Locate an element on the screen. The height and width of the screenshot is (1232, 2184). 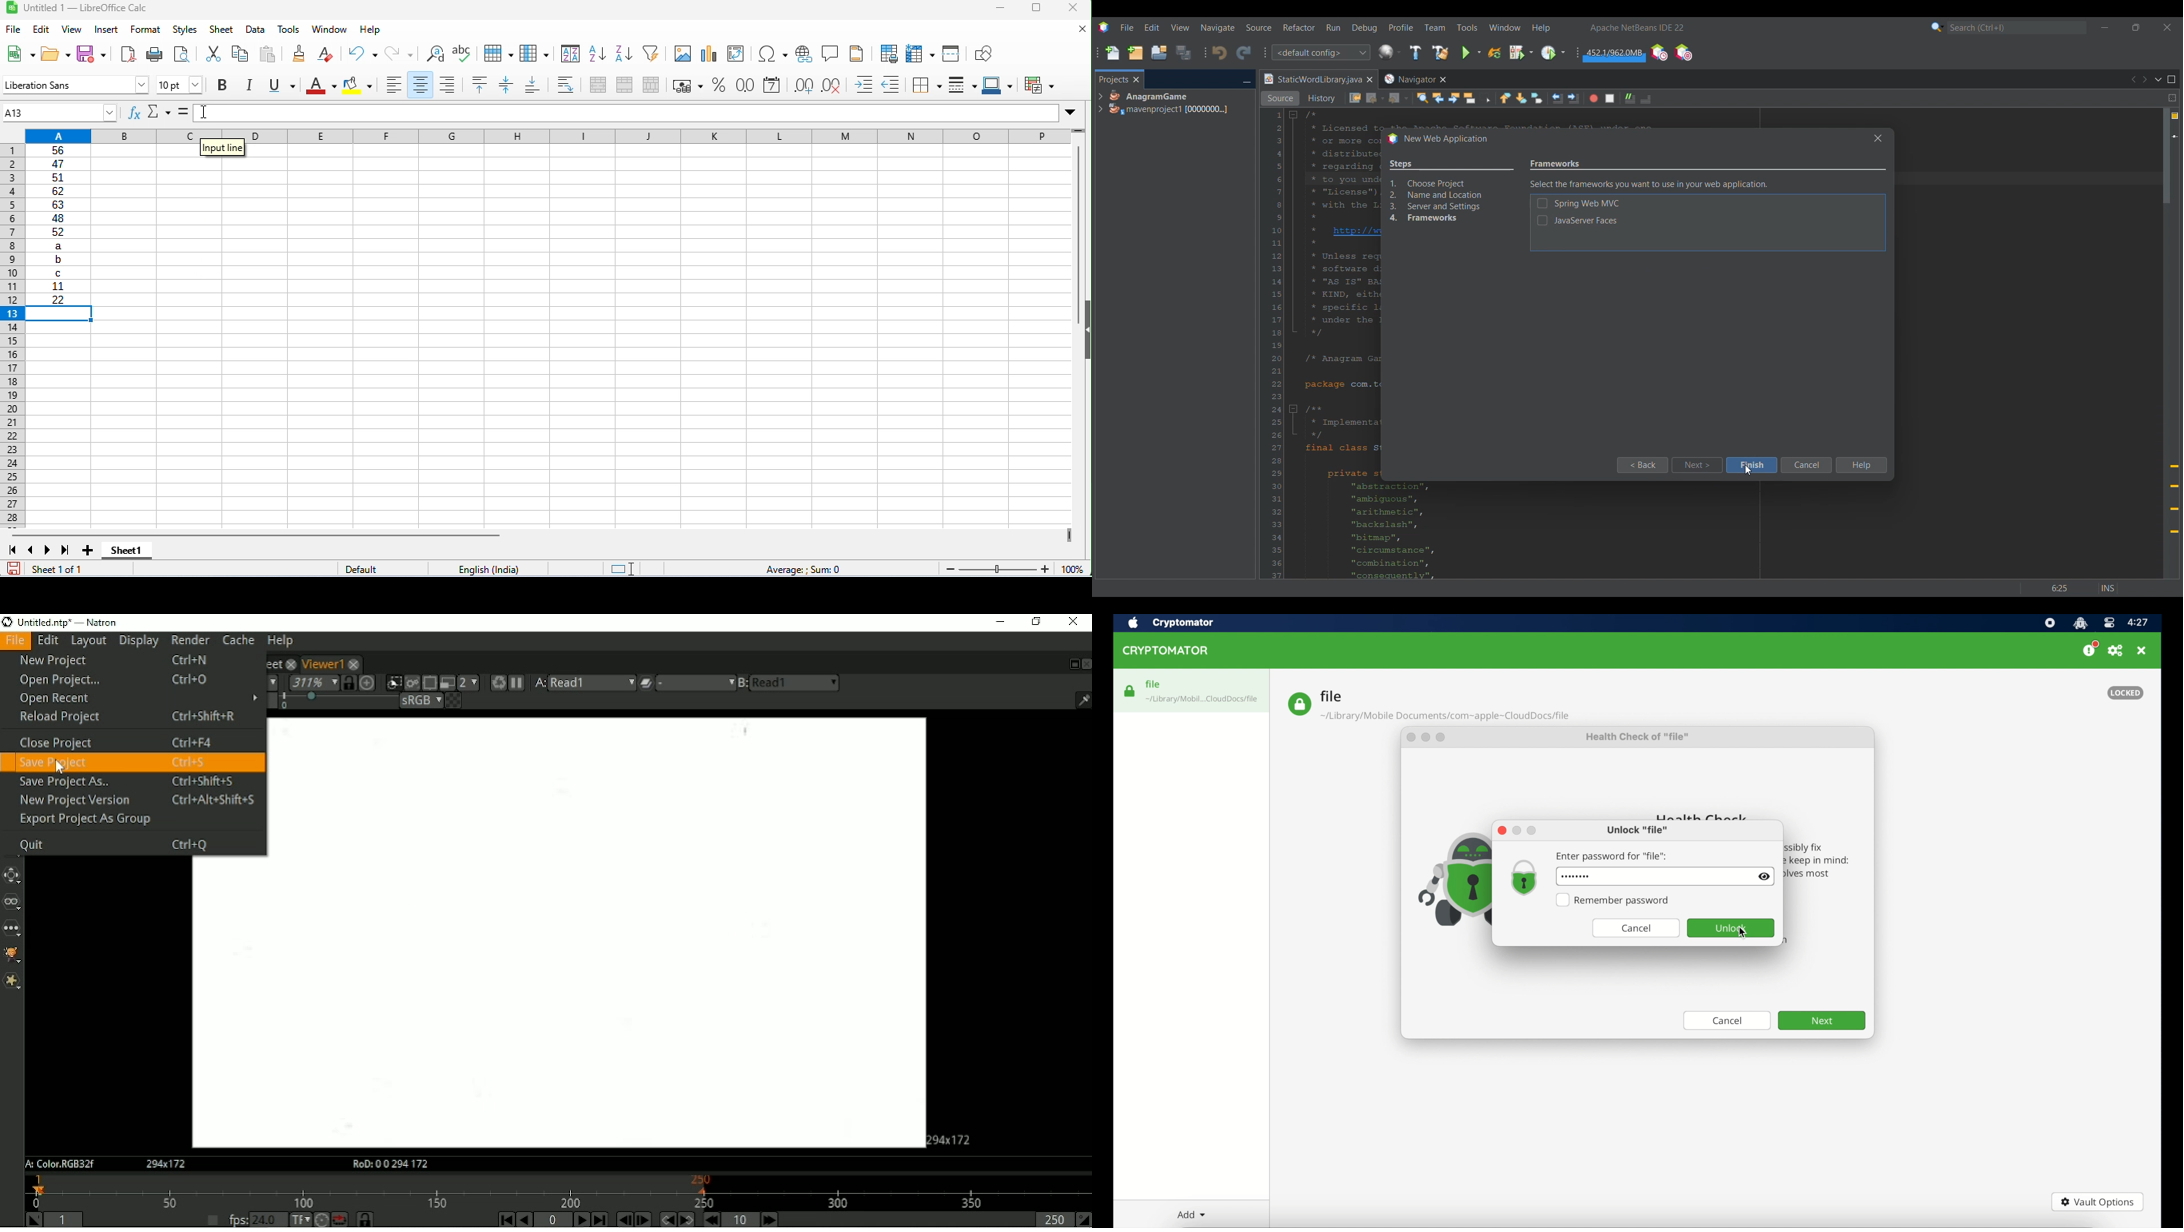
a is located at coordinates (58, 245).